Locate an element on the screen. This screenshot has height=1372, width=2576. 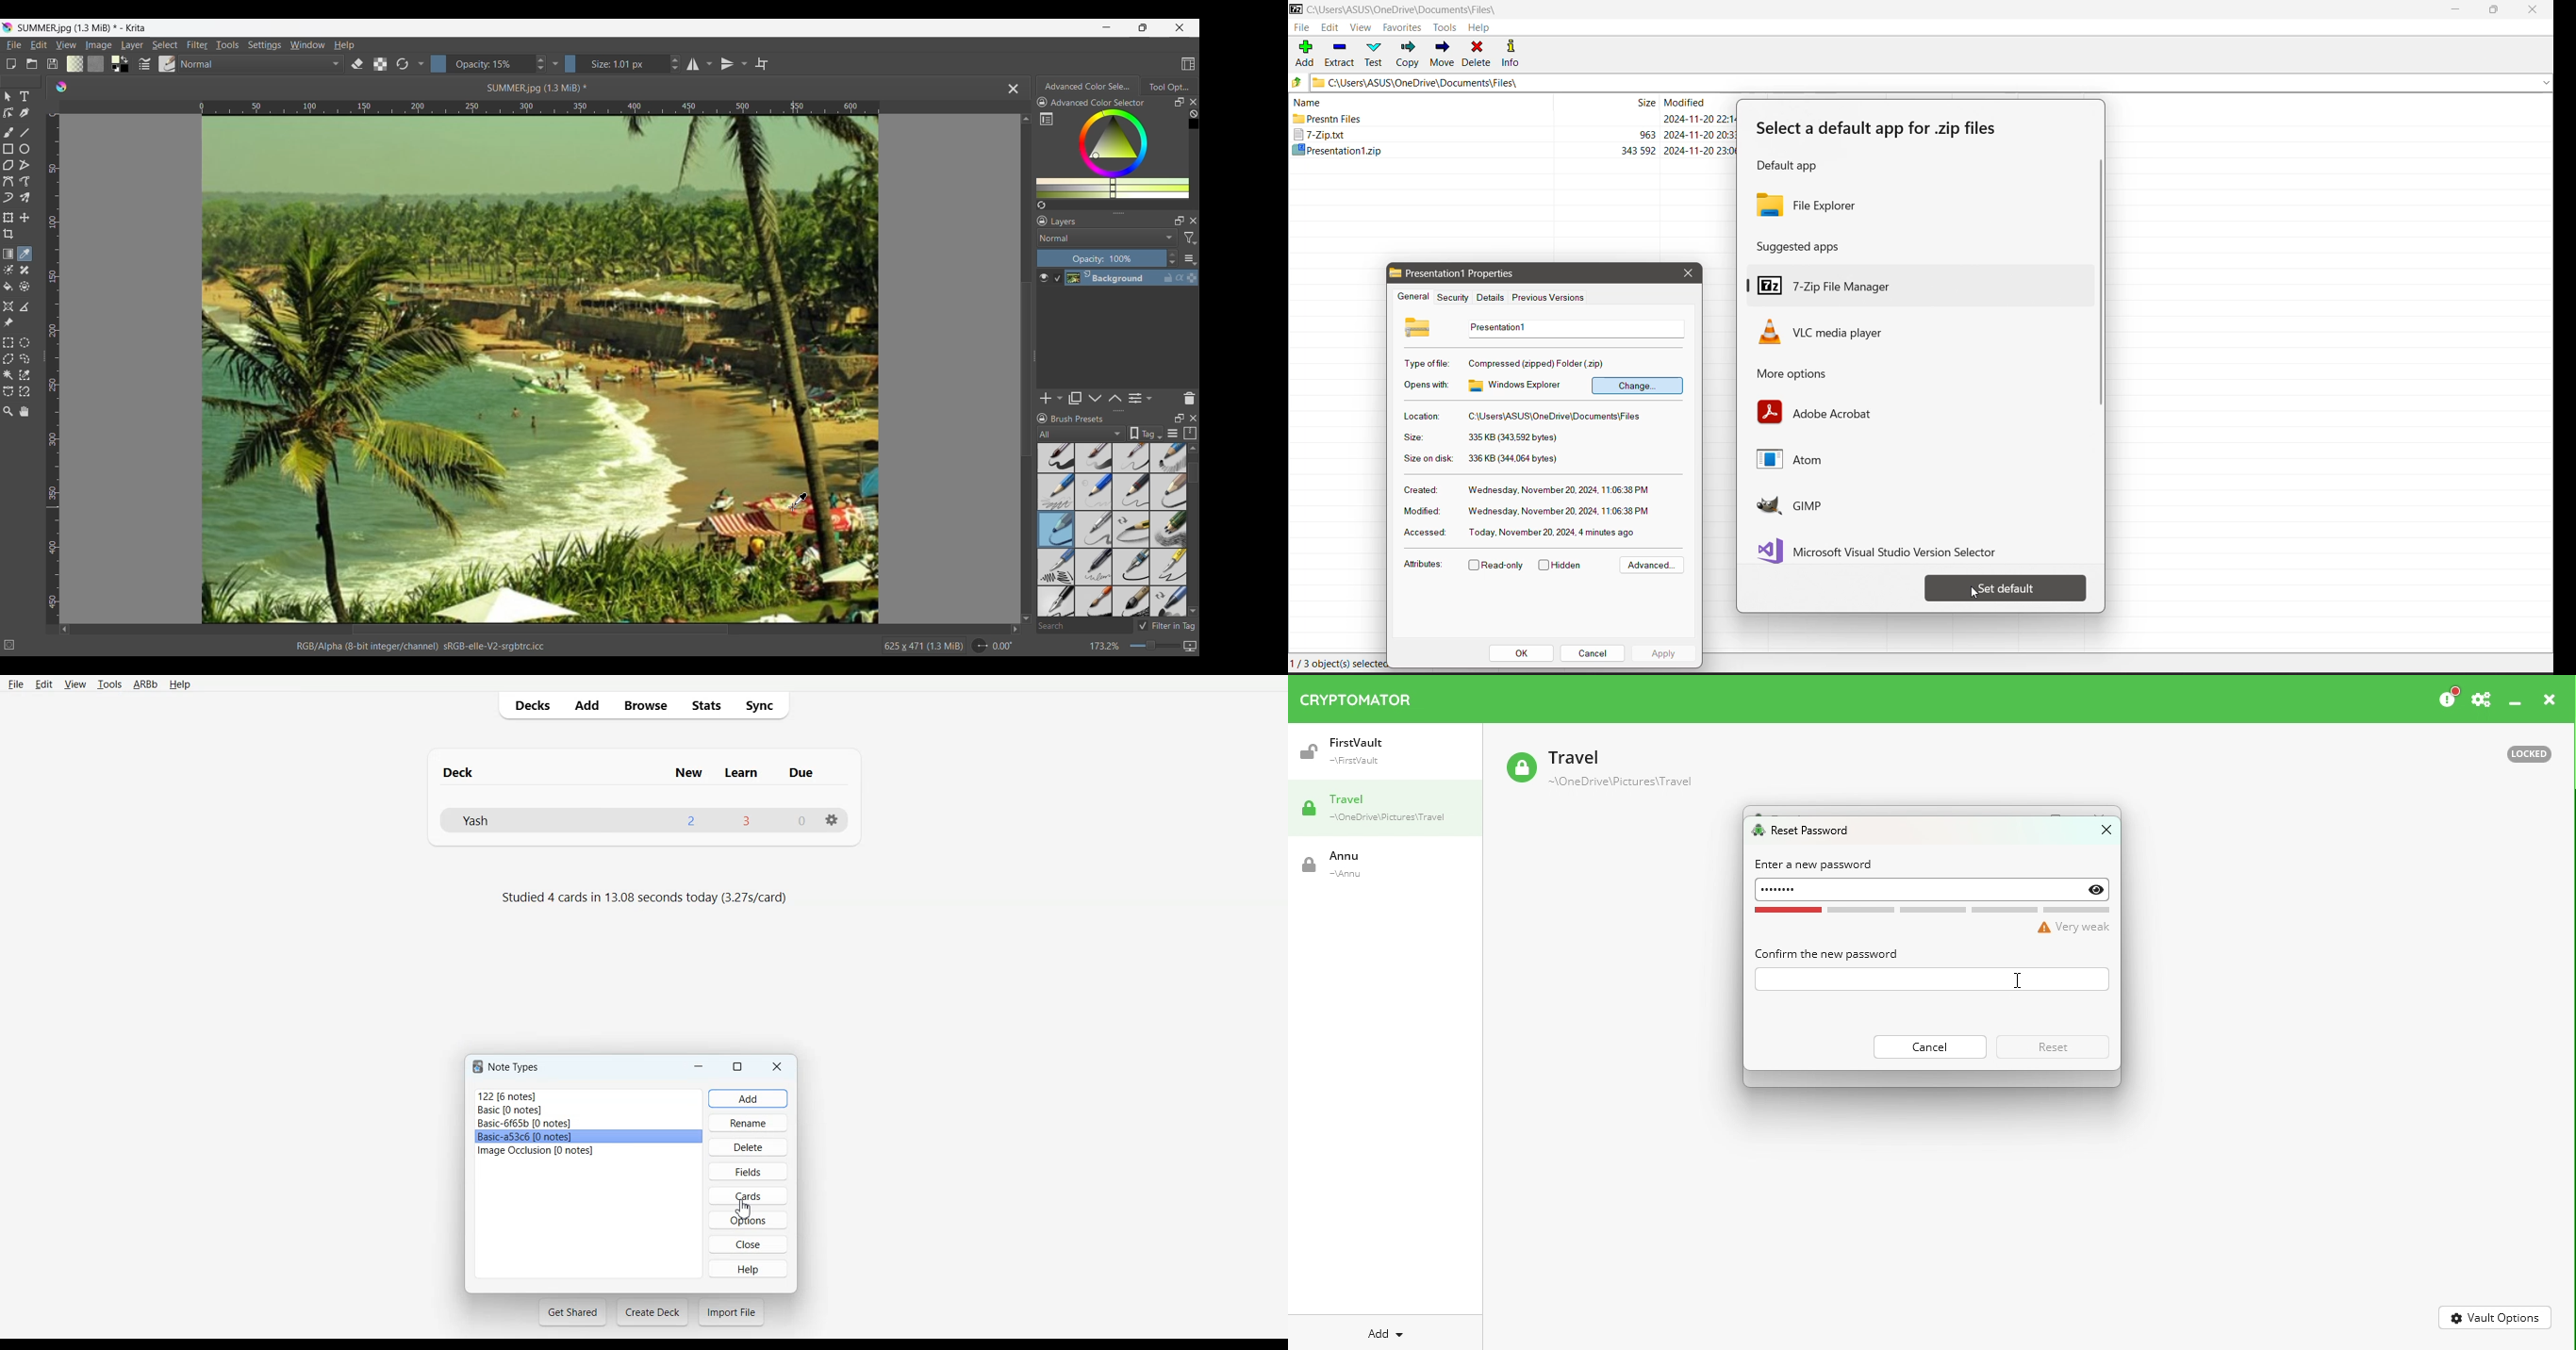
Filter menu is located at coordinates (198, 44).